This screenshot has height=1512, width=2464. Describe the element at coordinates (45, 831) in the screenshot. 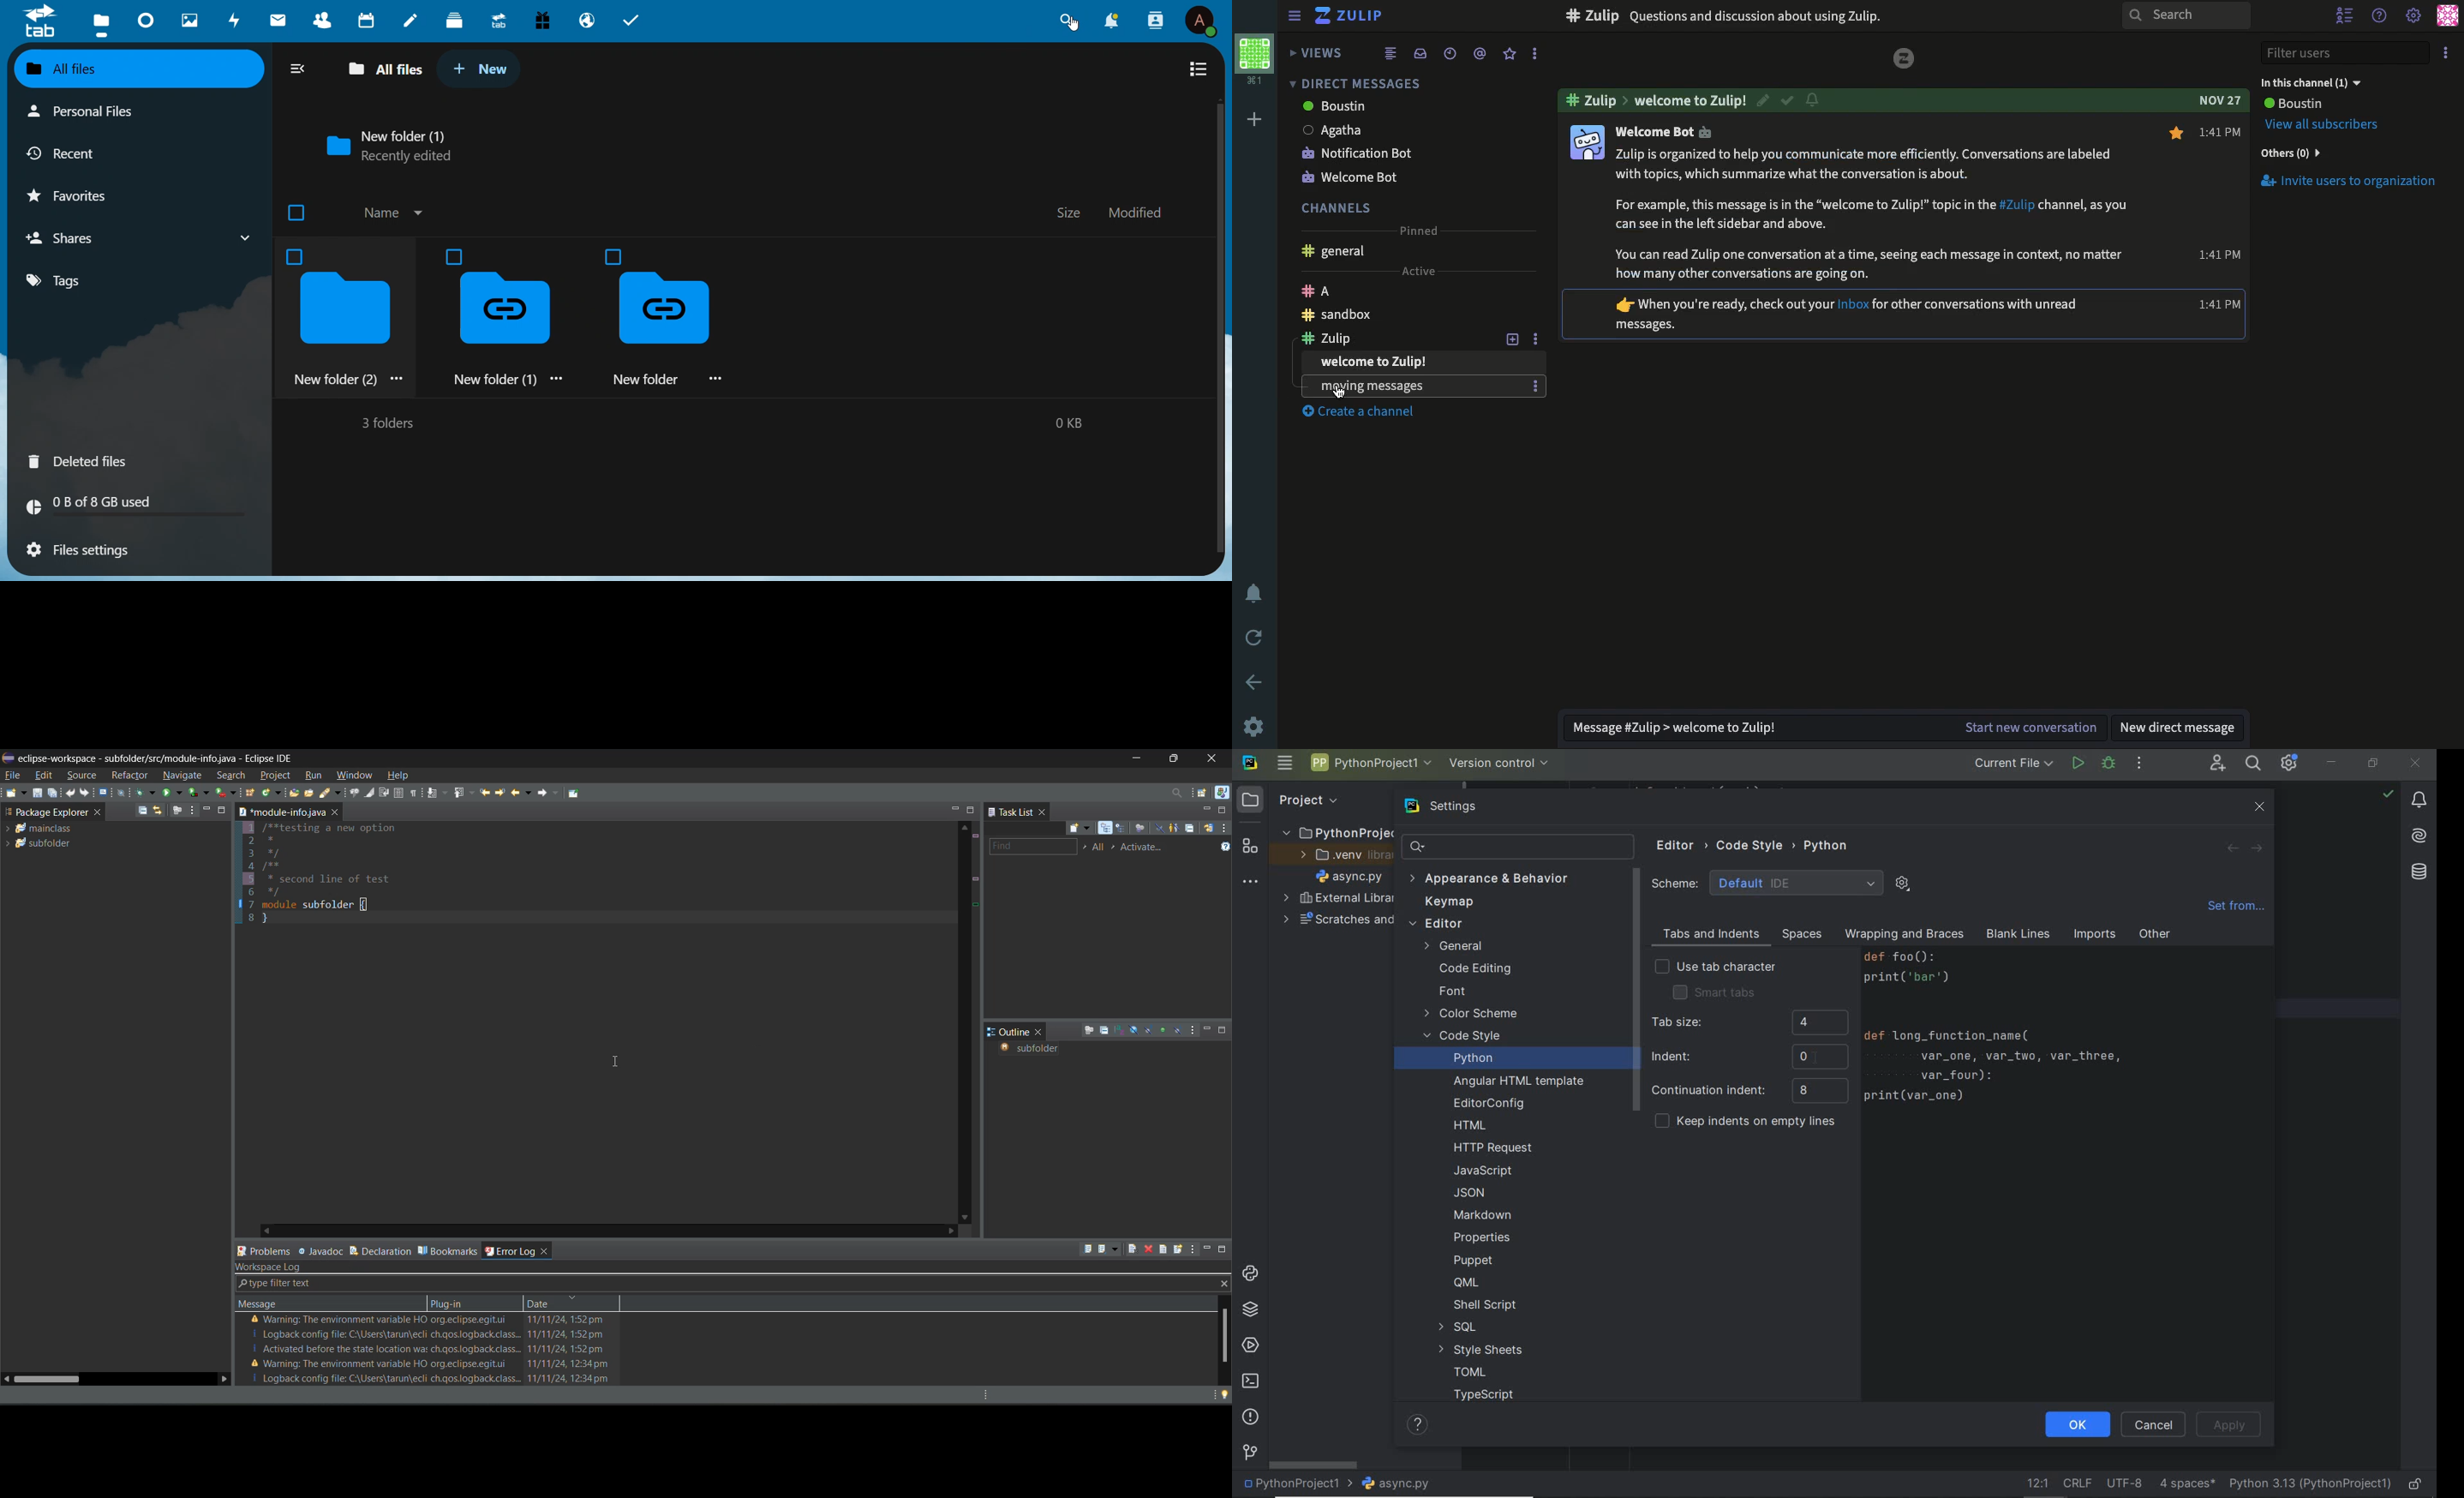

I see `mainclass` at that location.